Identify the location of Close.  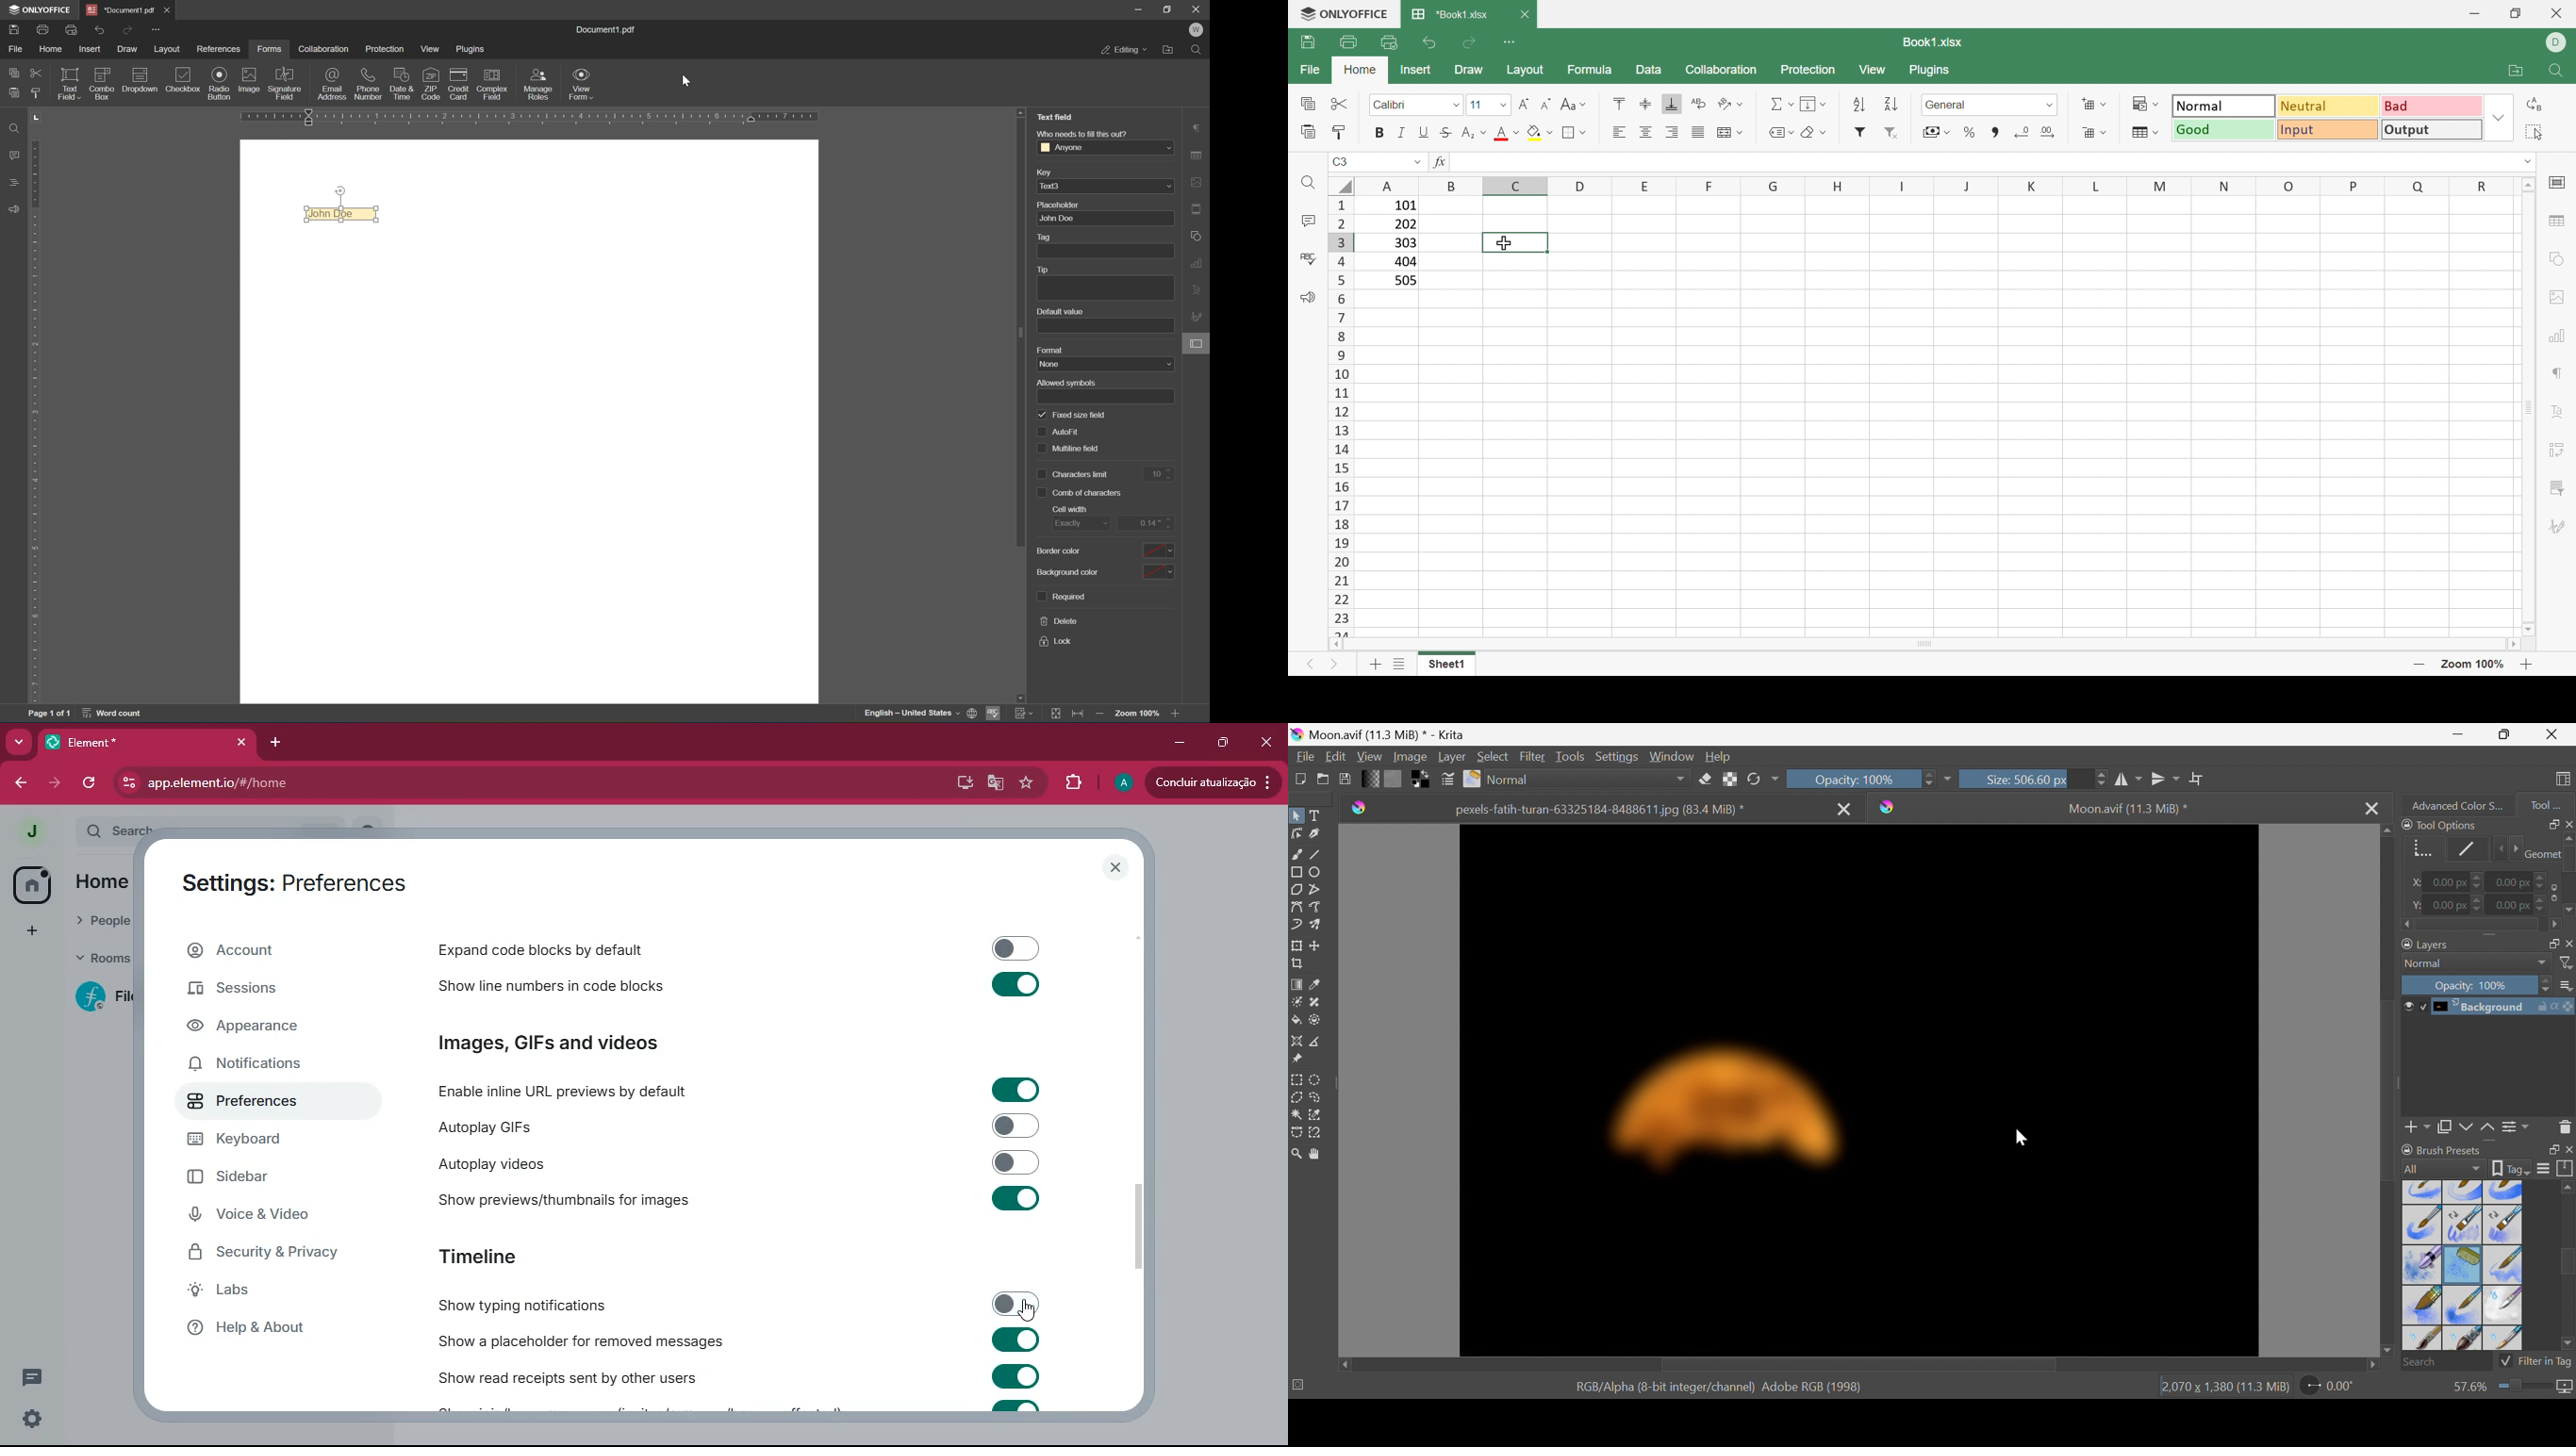
(1845, 810).